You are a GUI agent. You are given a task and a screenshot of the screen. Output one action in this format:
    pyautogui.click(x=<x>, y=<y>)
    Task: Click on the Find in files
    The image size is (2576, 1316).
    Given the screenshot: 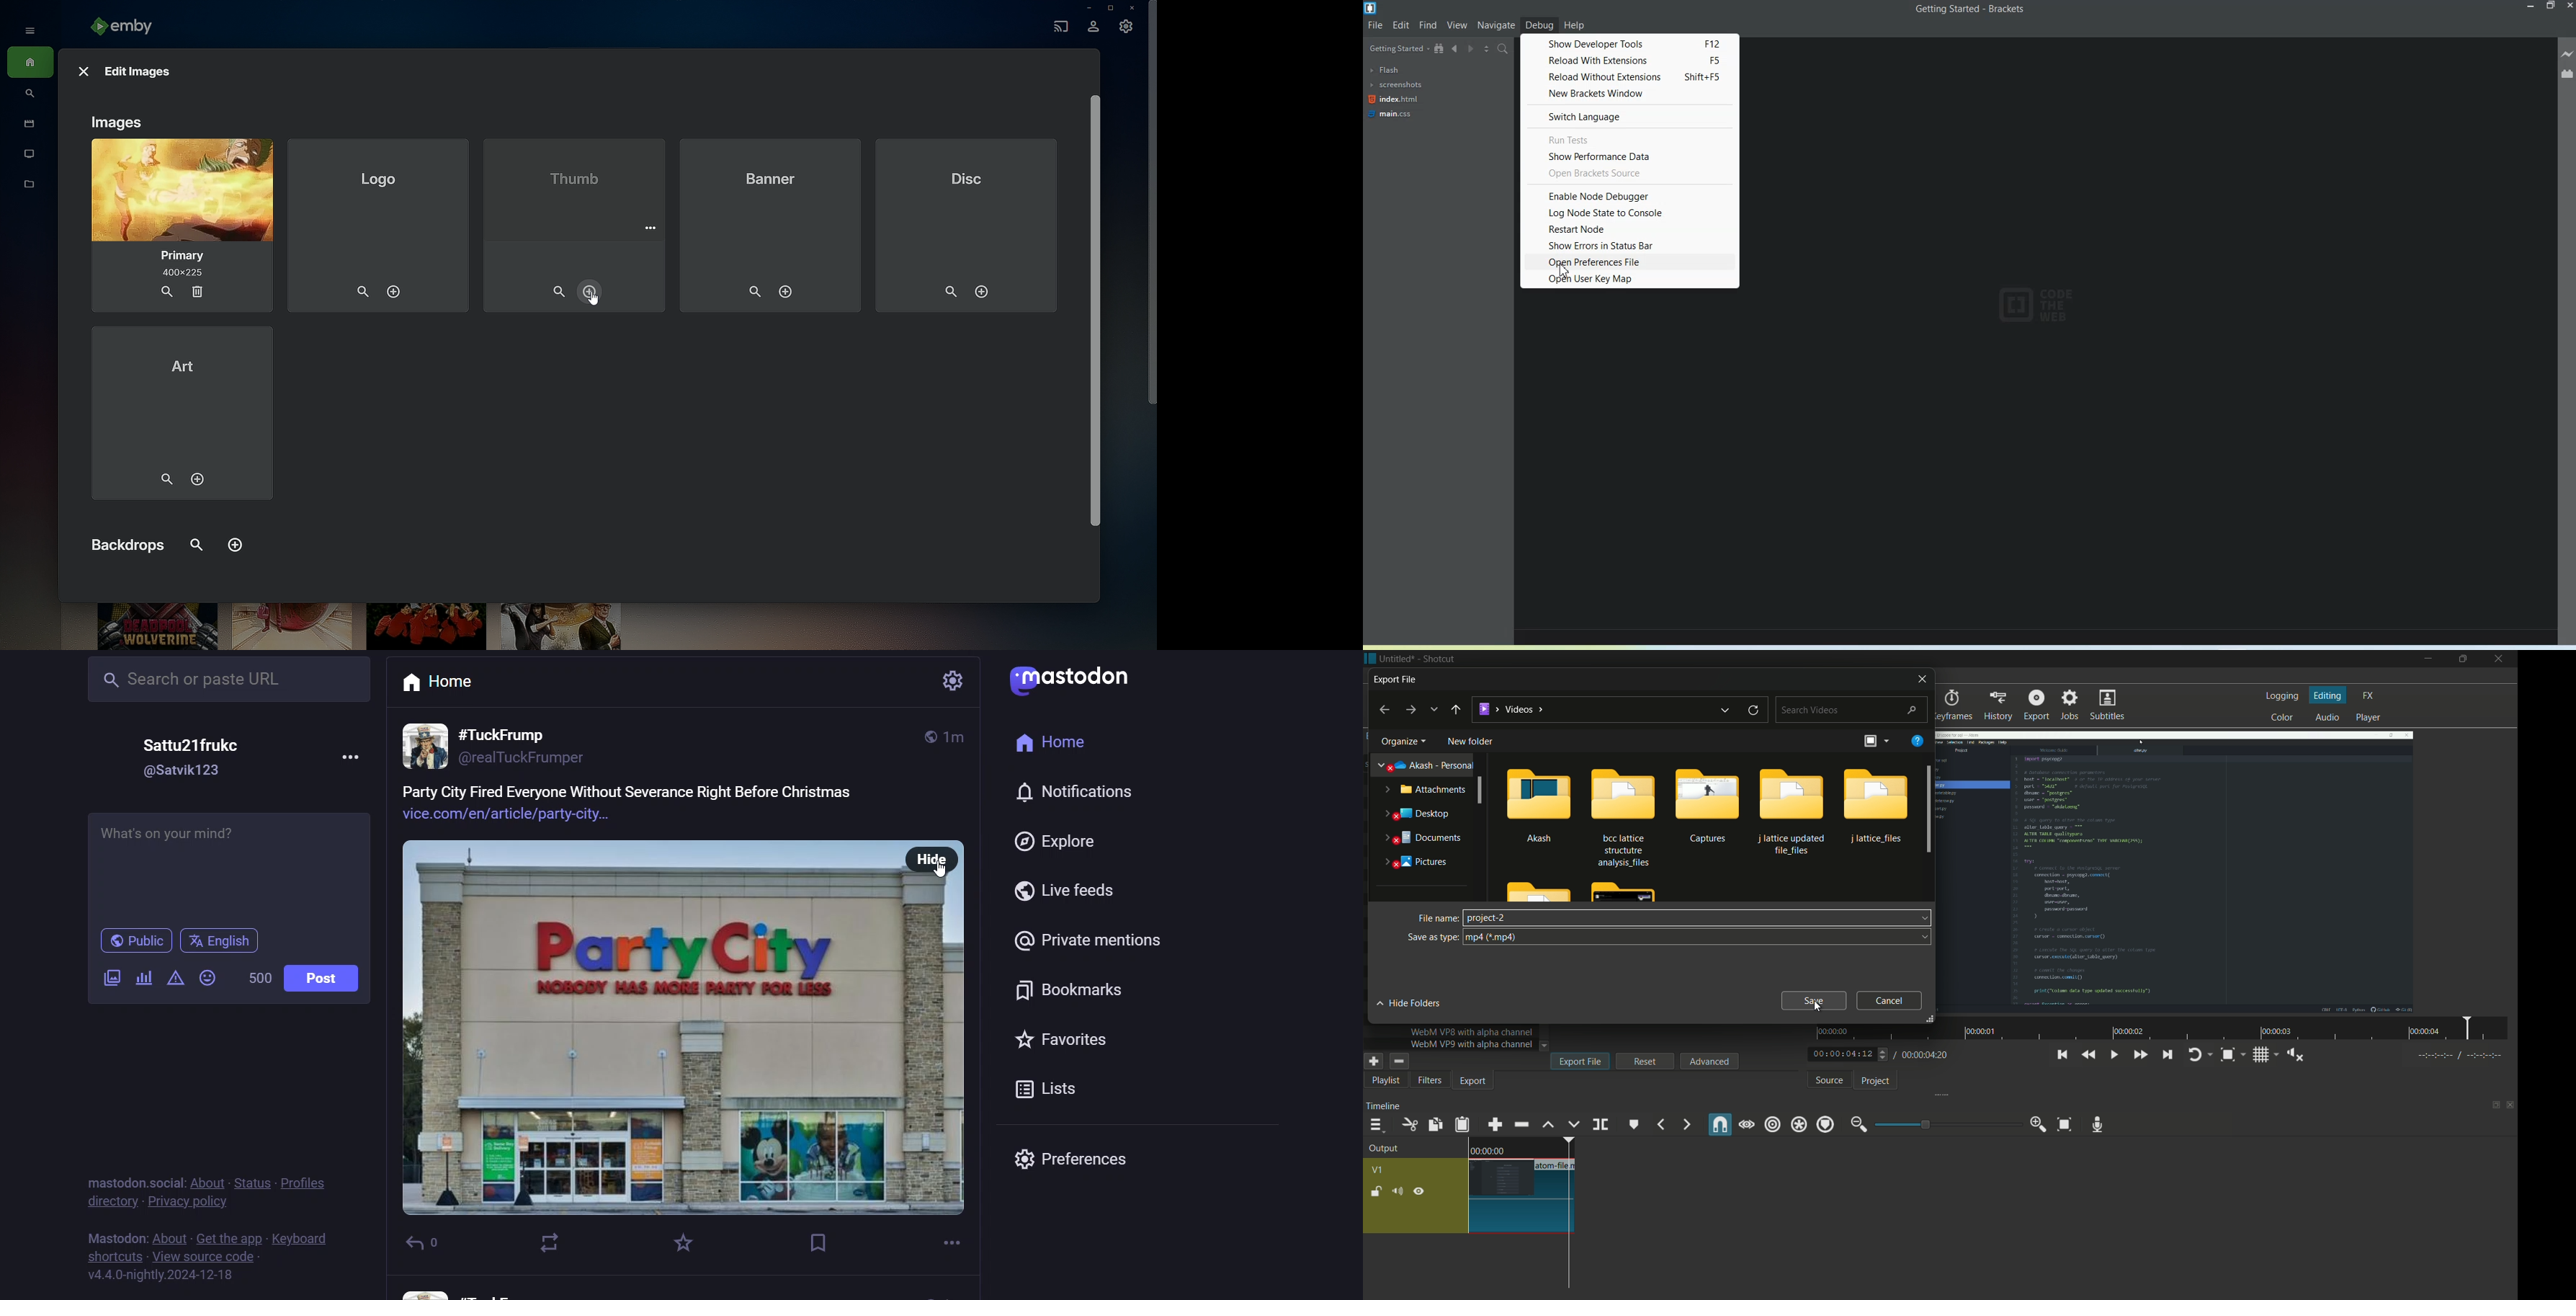 What is the action you would take?
    pyautogui.click(x=1503, y=49)
    